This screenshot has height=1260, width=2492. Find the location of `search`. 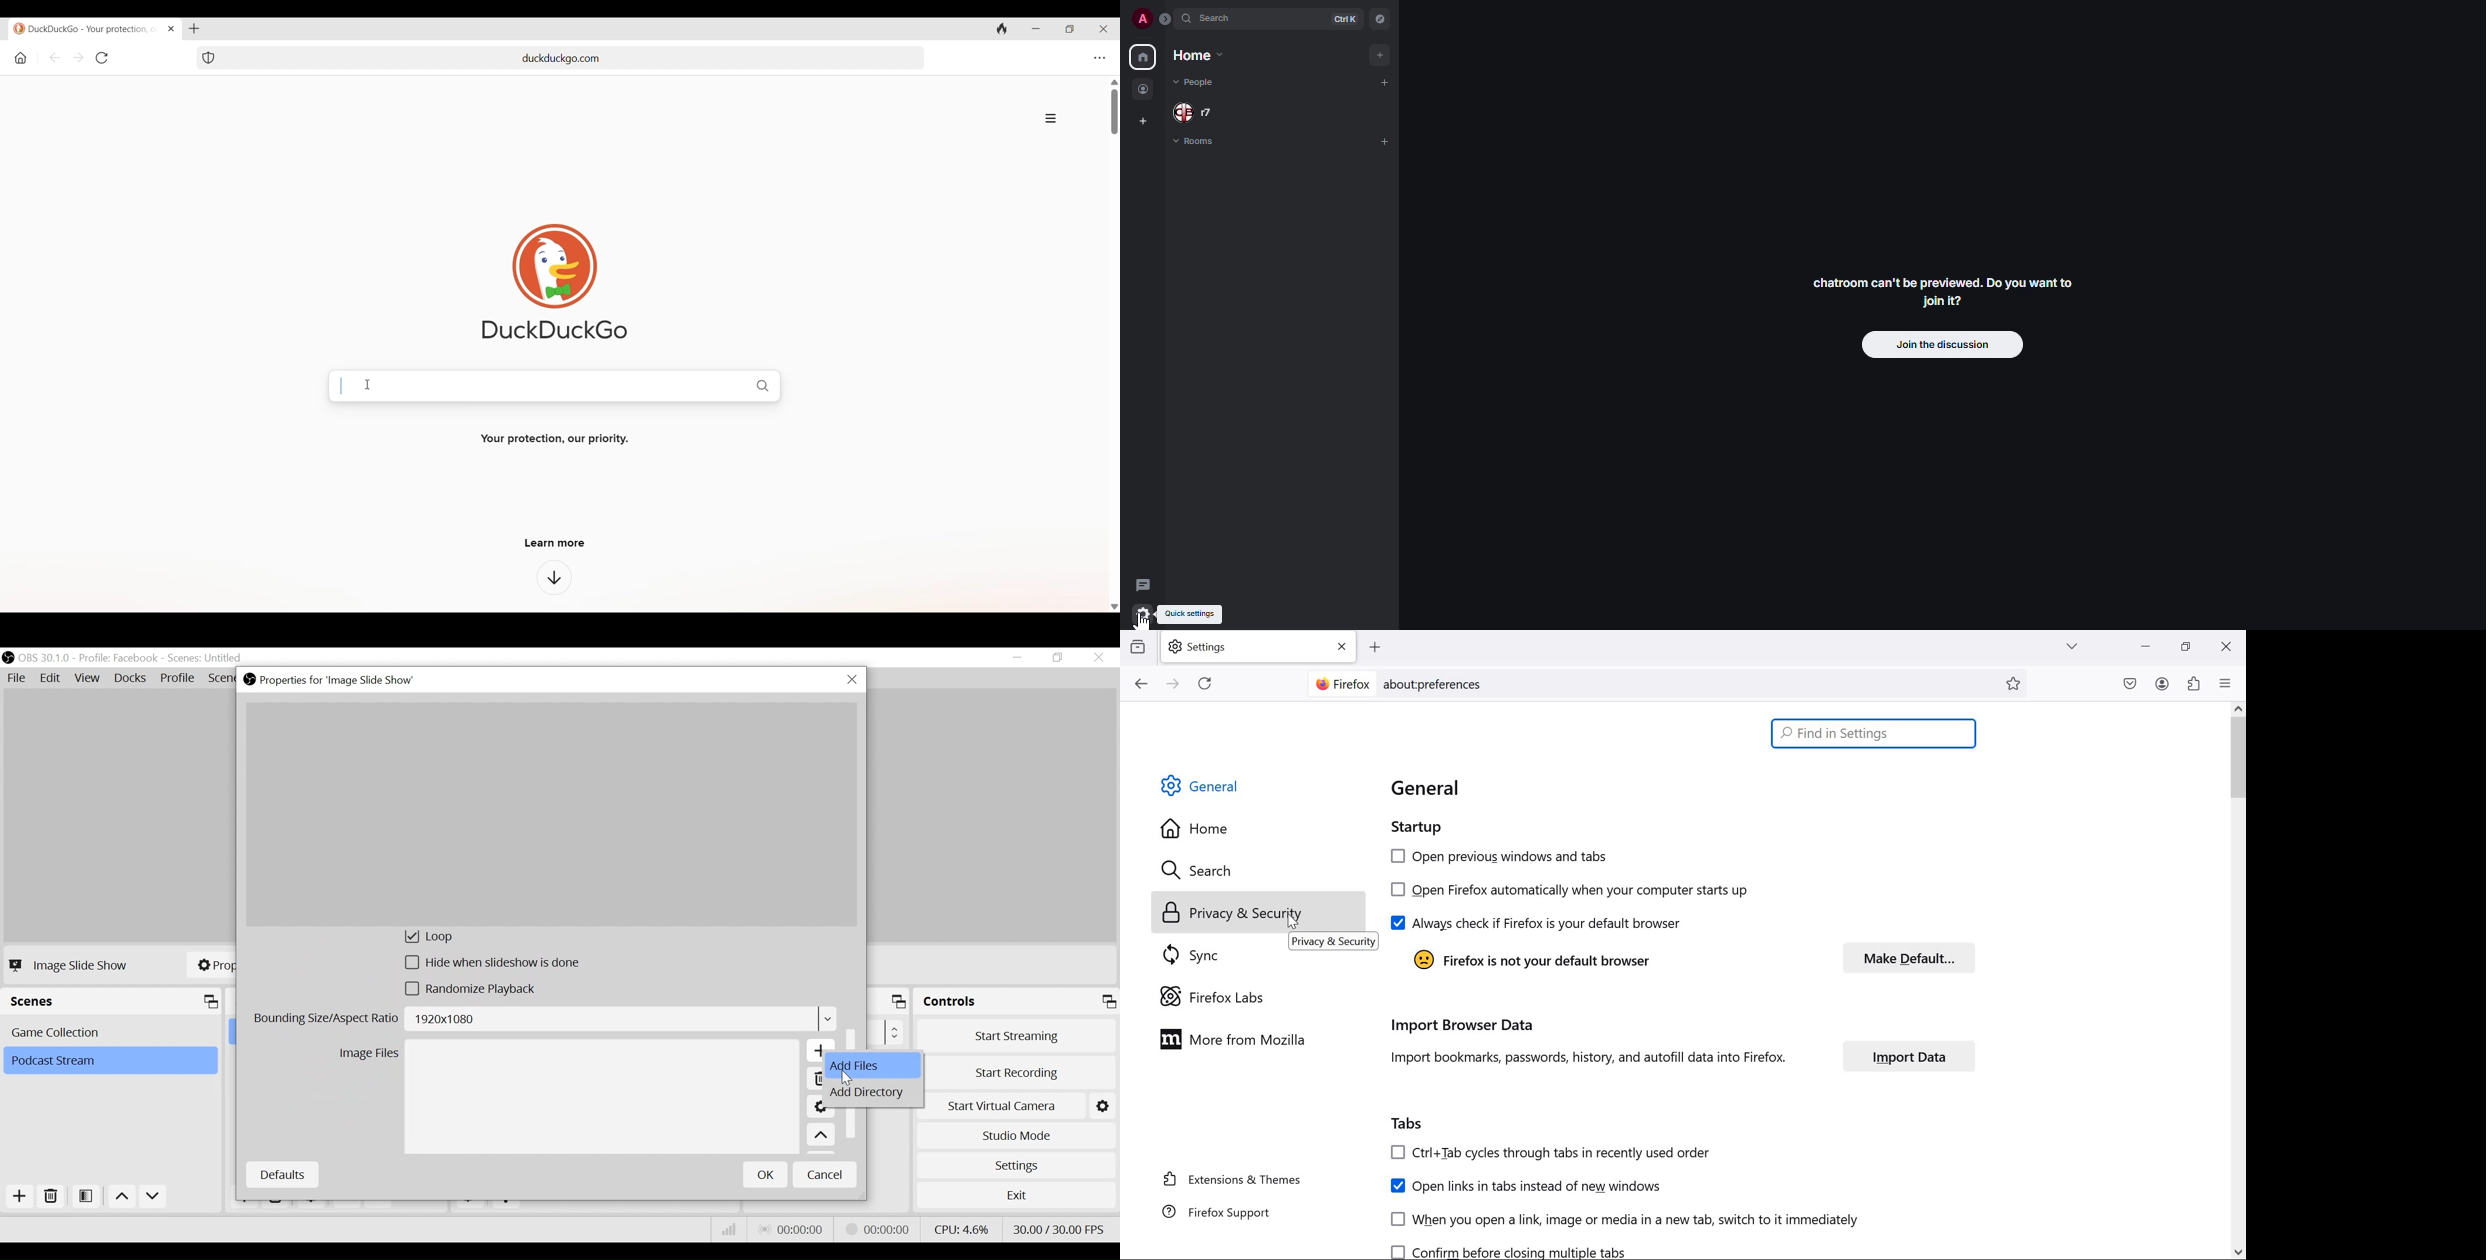

search is located at coordinates (1220, 21).